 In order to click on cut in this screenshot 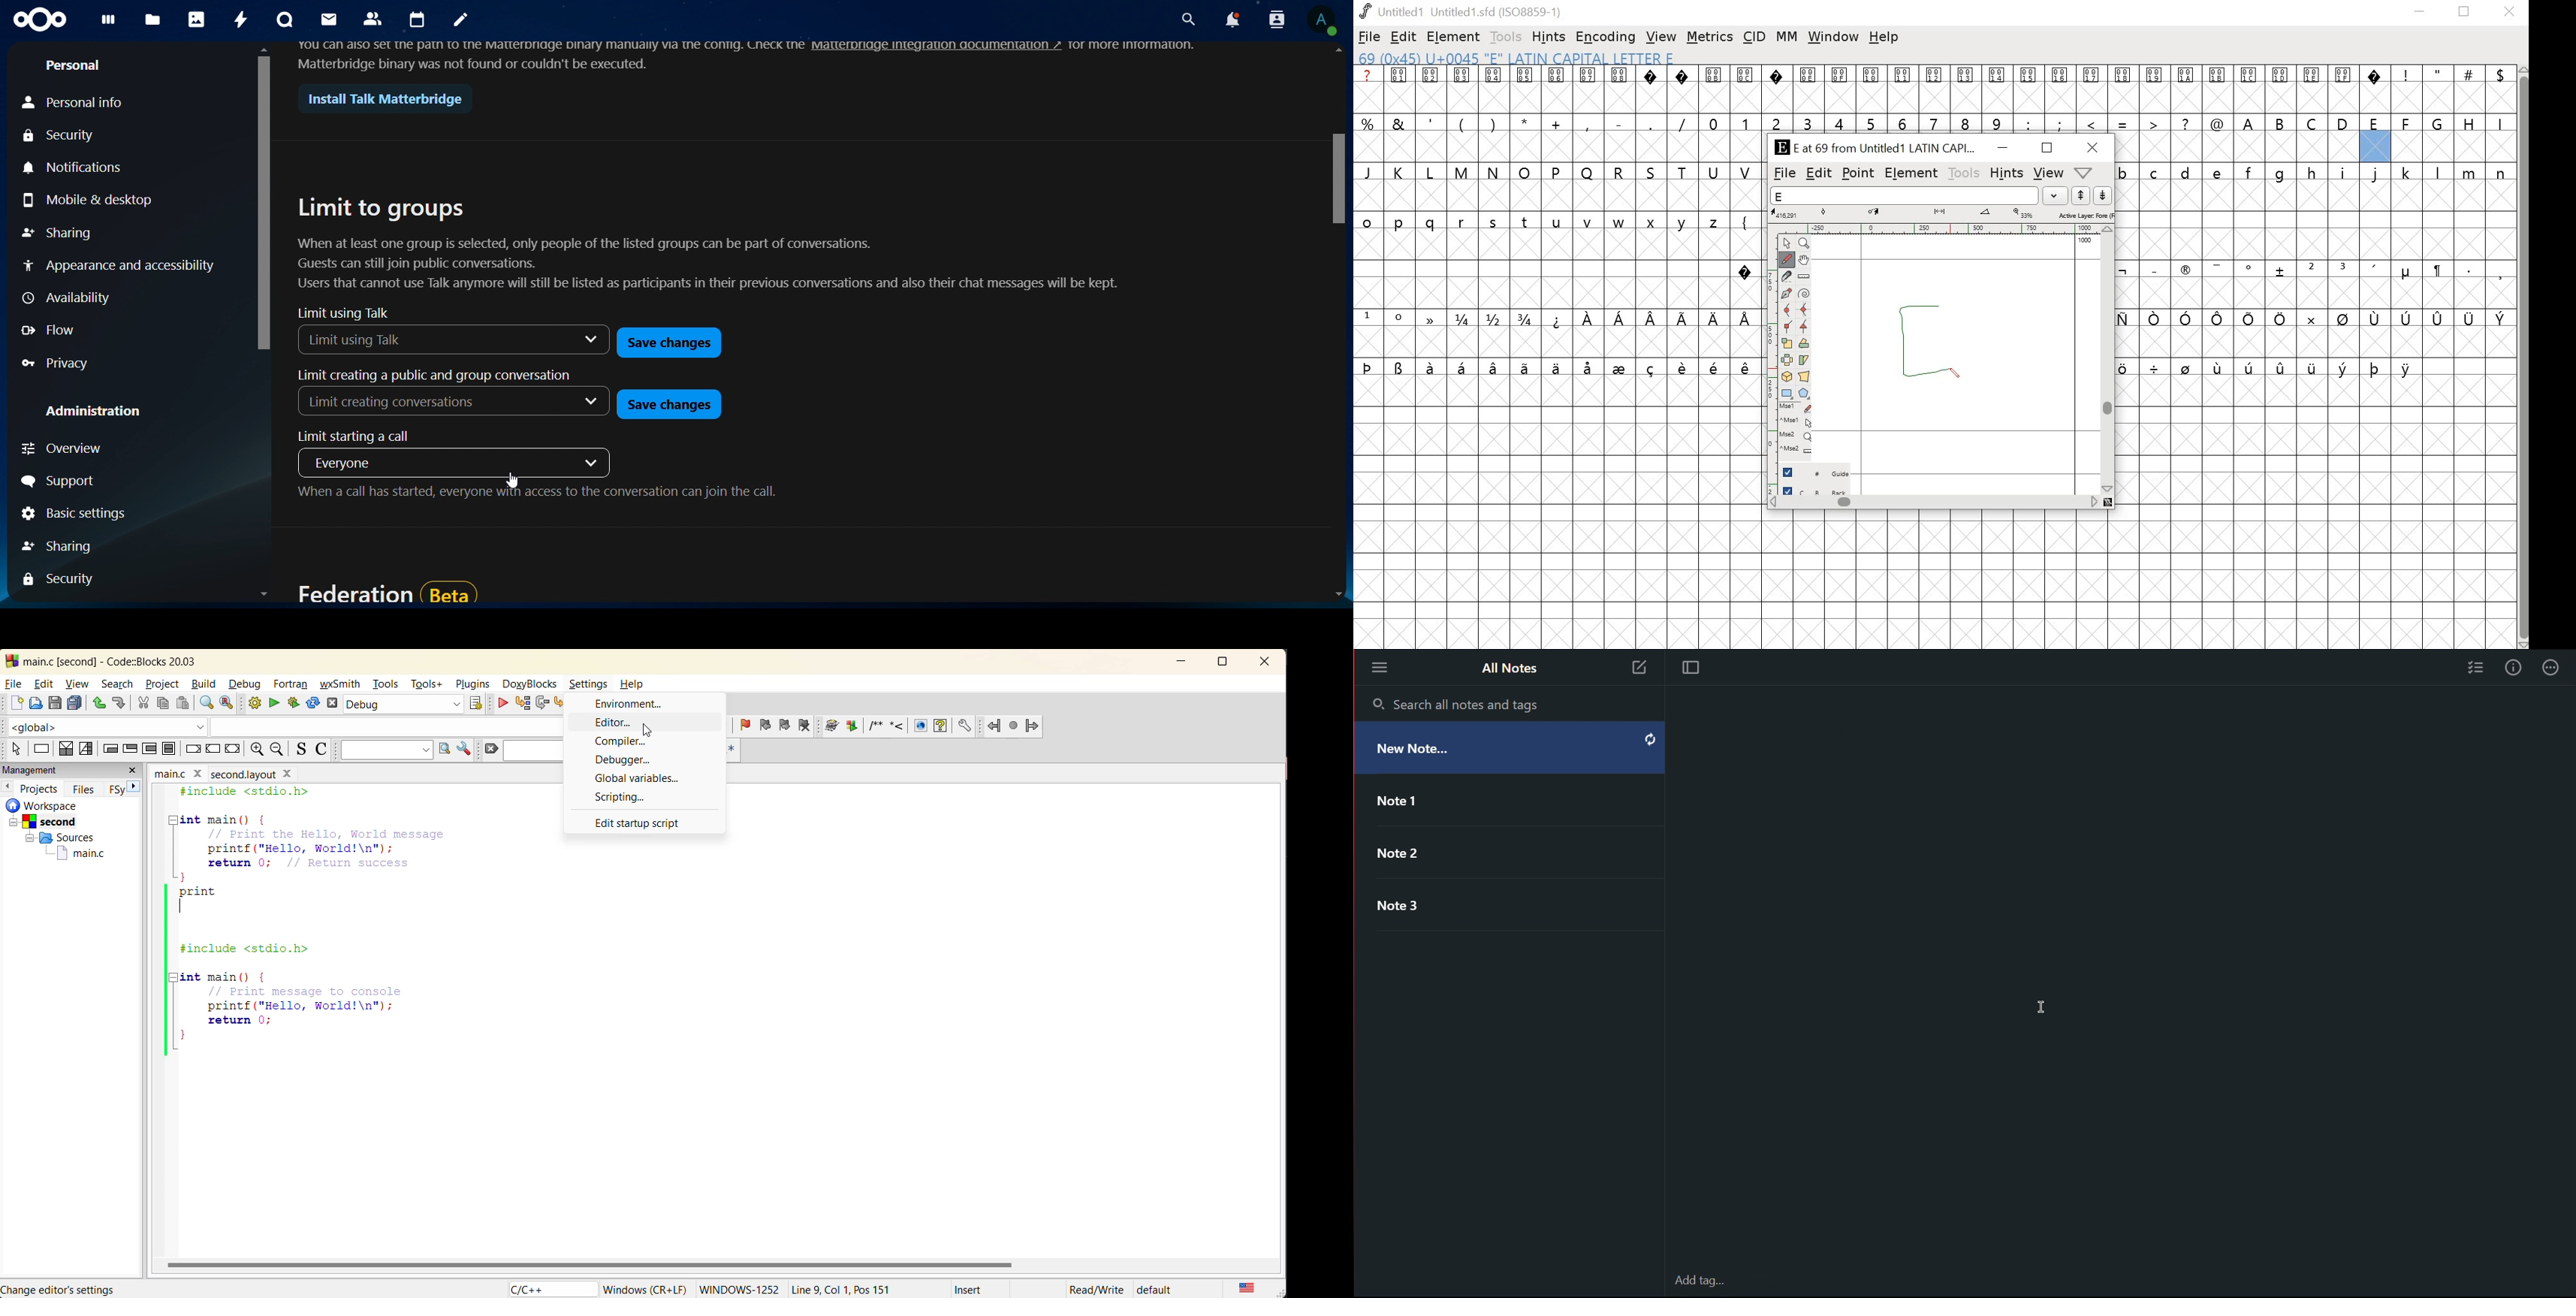, I will do `click(140, 703)`.